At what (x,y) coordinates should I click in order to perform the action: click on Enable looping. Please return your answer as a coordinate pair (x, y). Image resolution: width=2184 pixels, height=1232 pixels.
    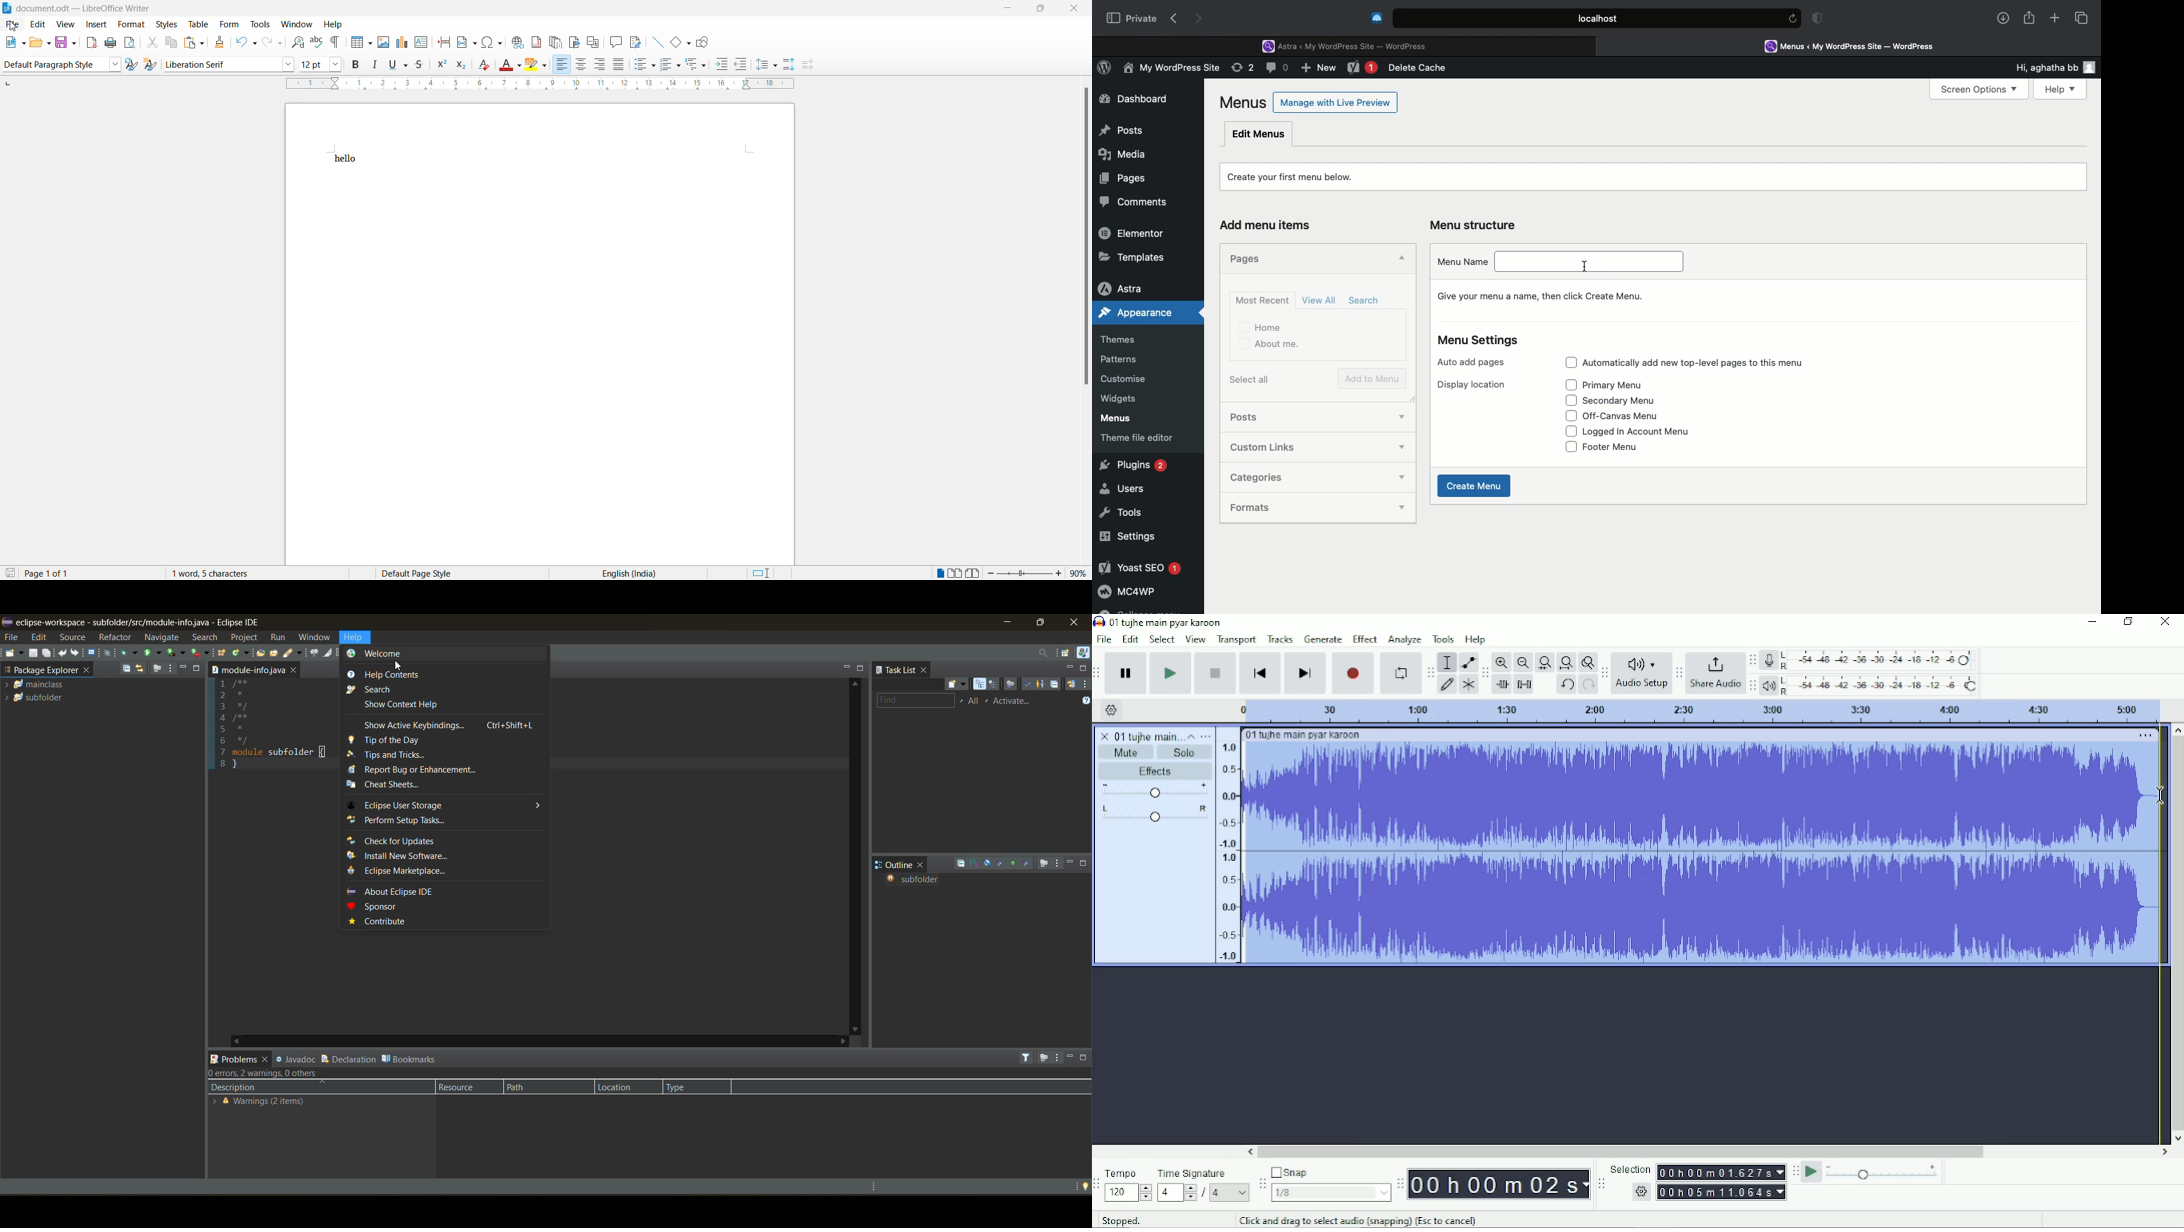
    Looking at the image, I should click on (1401, 673).